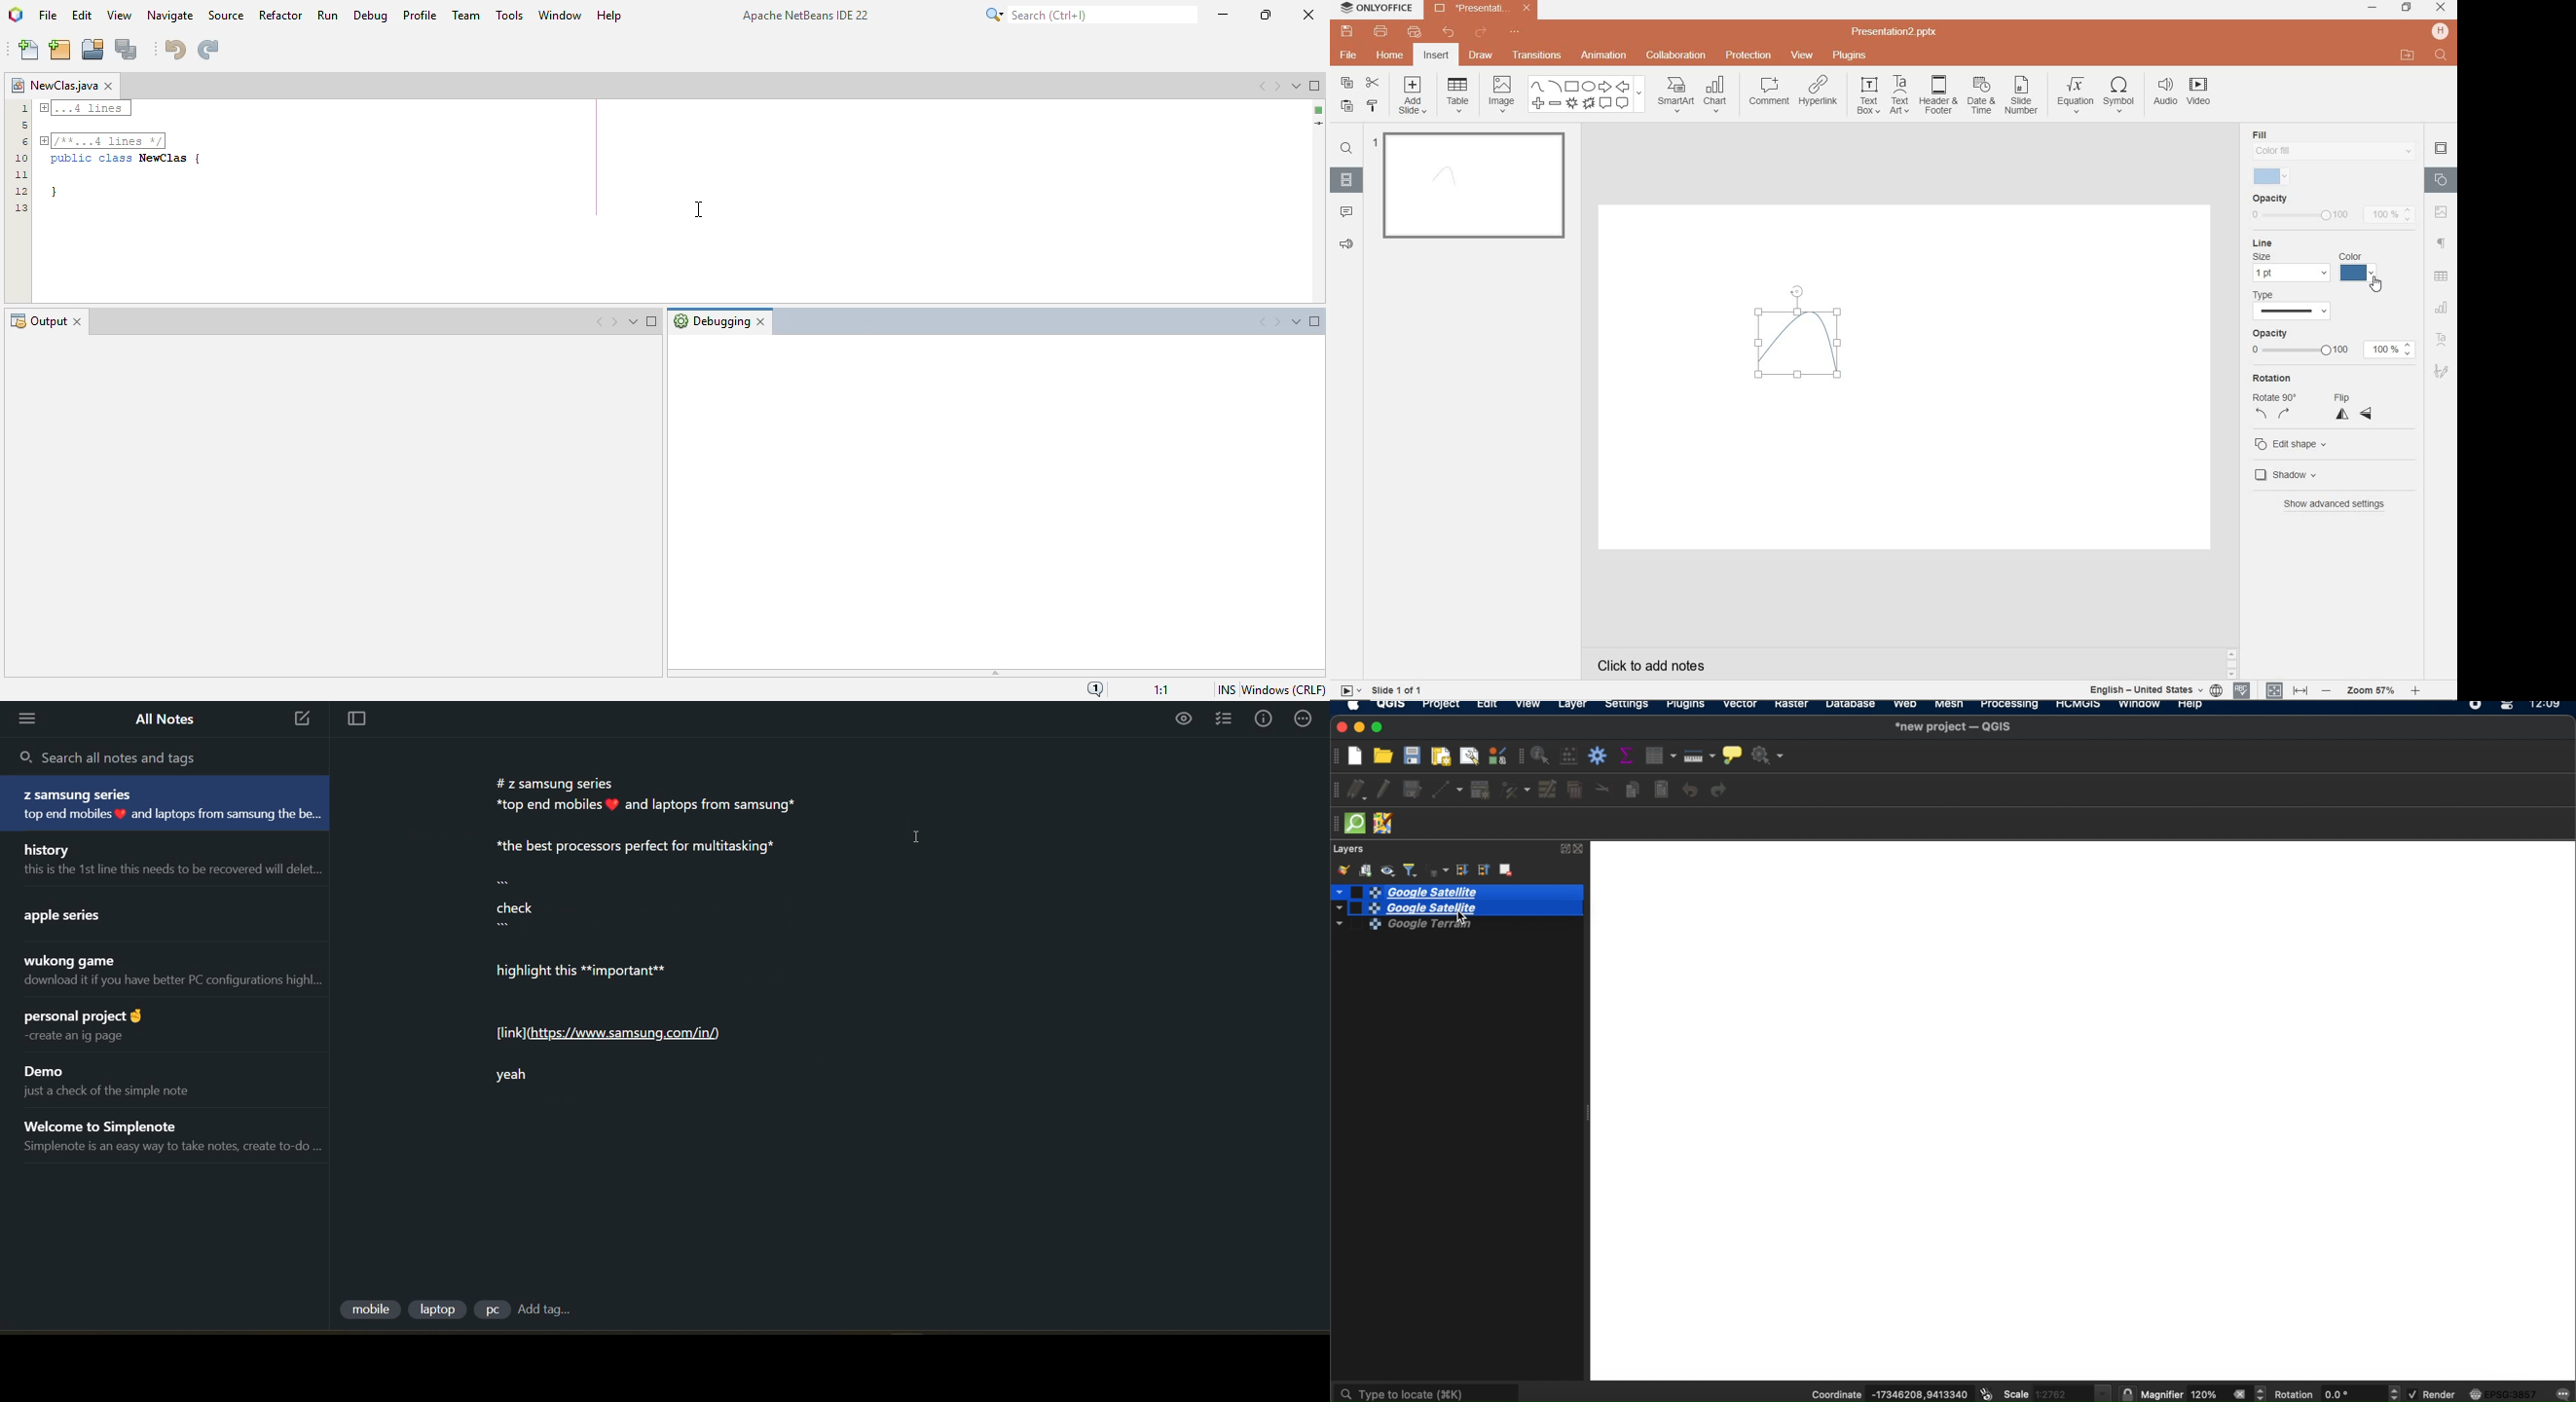 The height and width of the screenshot is (1428, 2576). What do you see at coordinates (667, 944) in the screenshot?
I see `data from current note` at bounding box center [667, 944].